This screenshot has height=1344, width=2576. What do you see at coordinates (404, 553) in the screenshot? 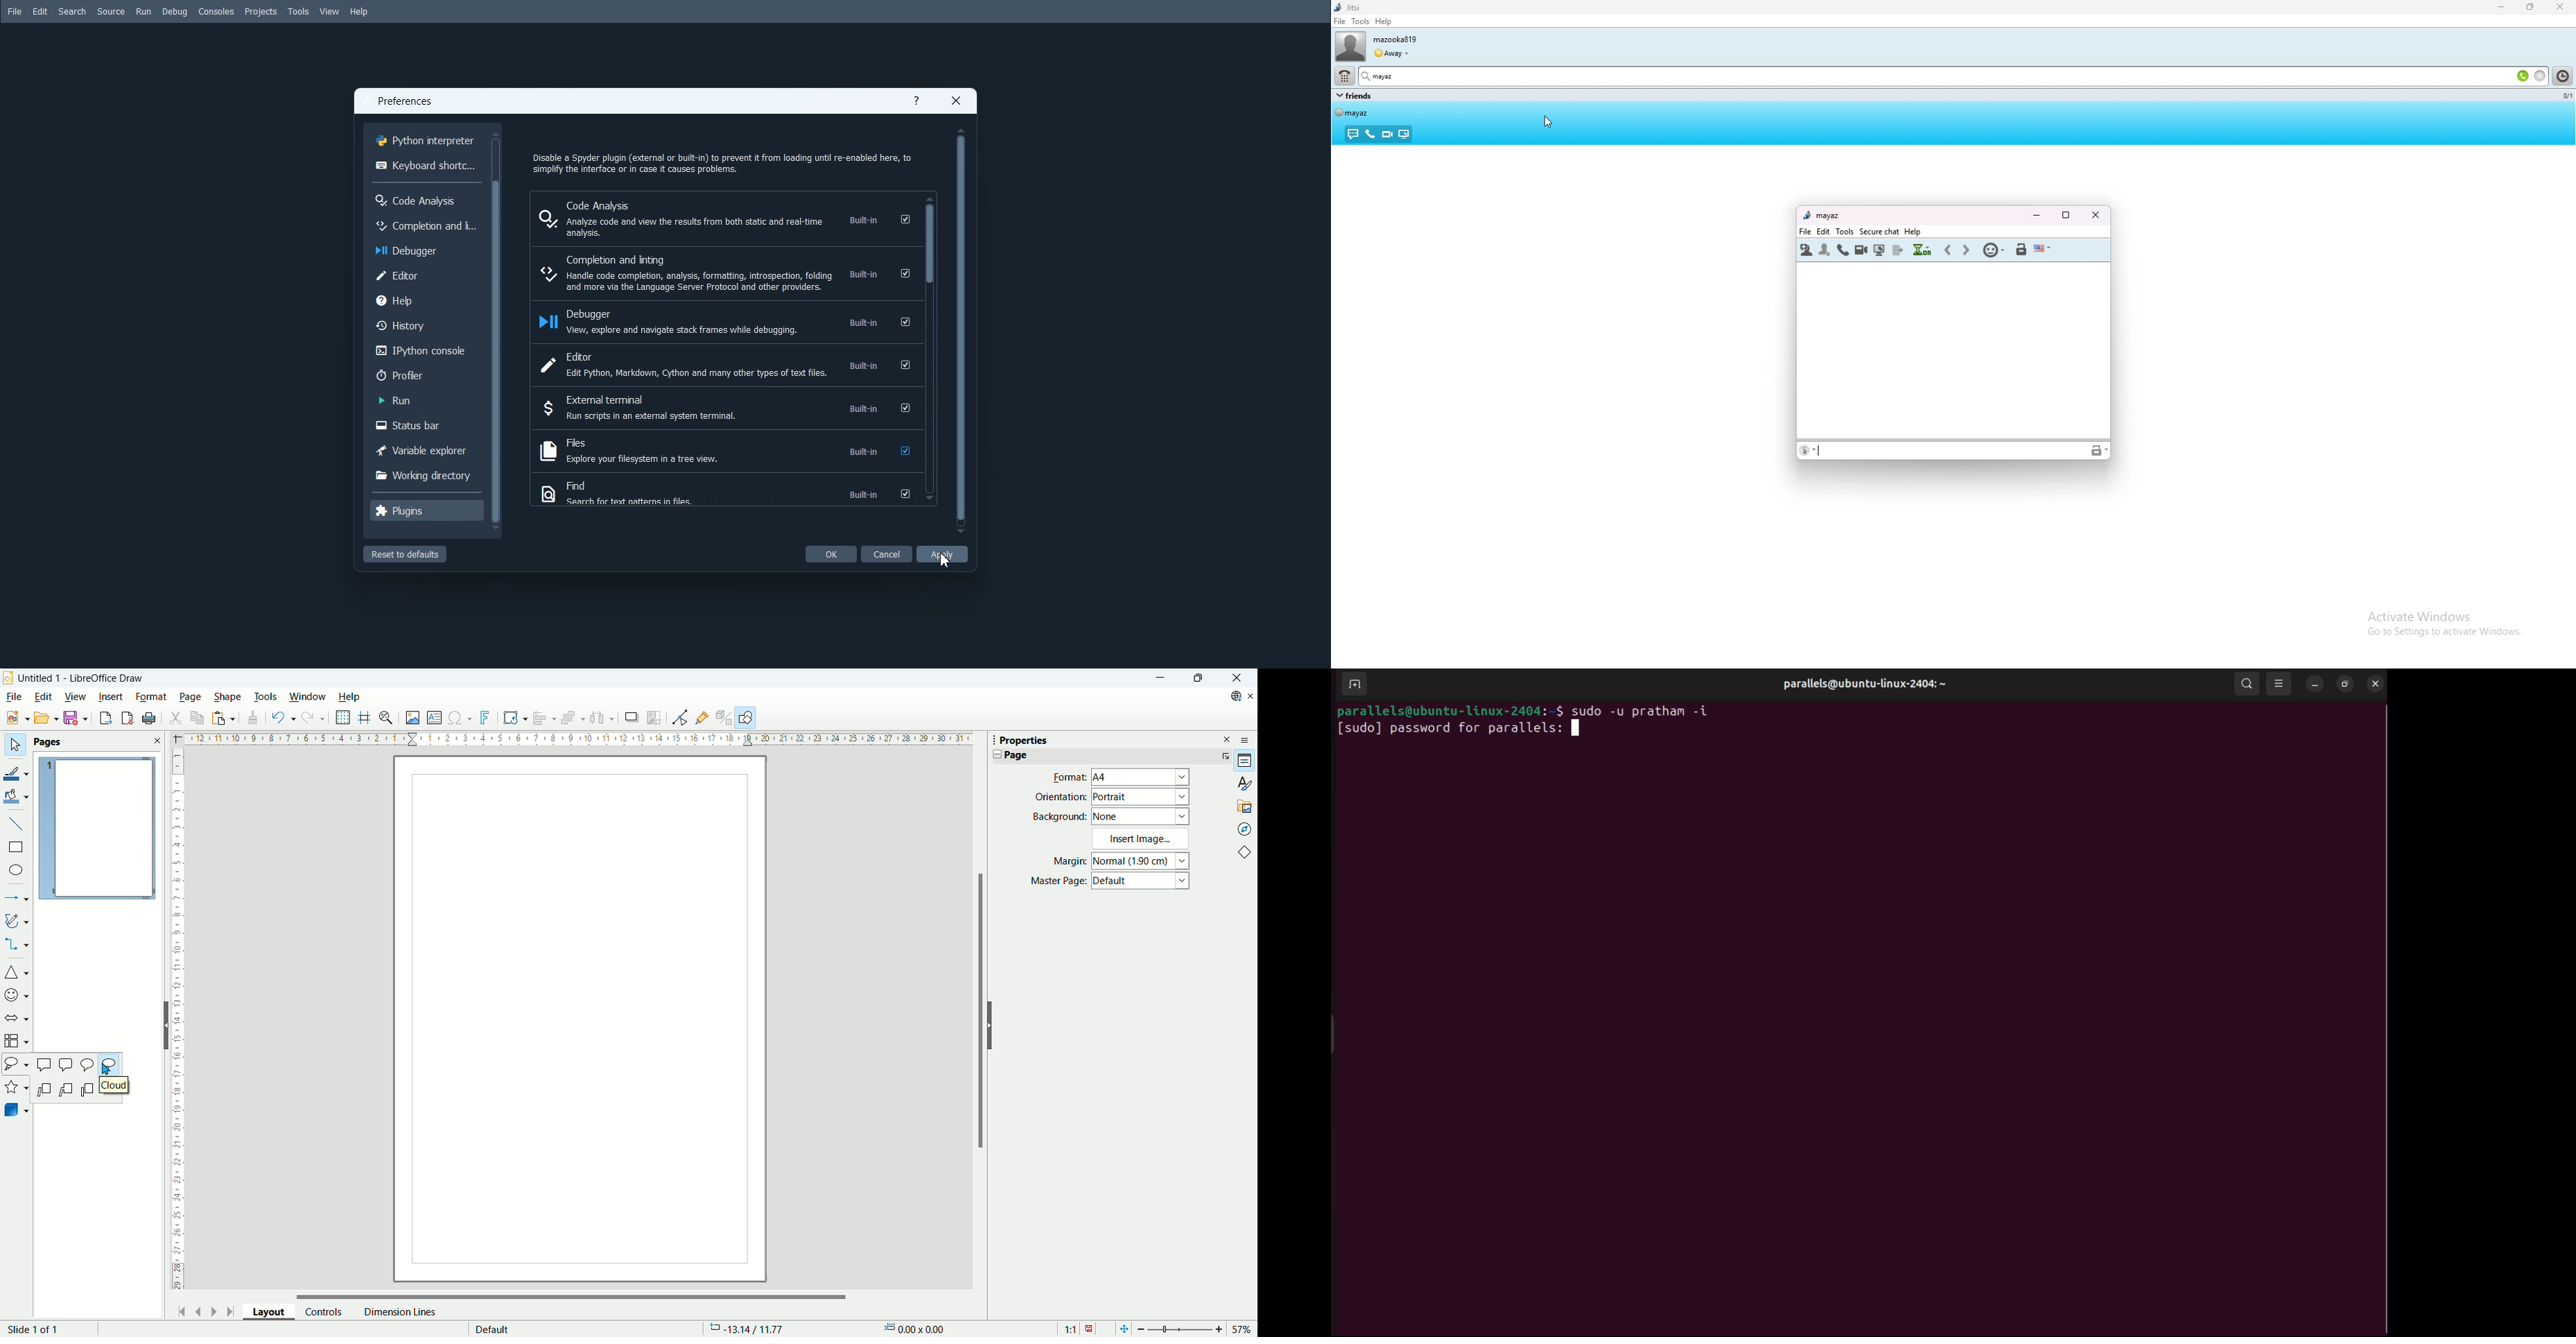
I see `Reset to defaults` at bounding box center [404, 553].